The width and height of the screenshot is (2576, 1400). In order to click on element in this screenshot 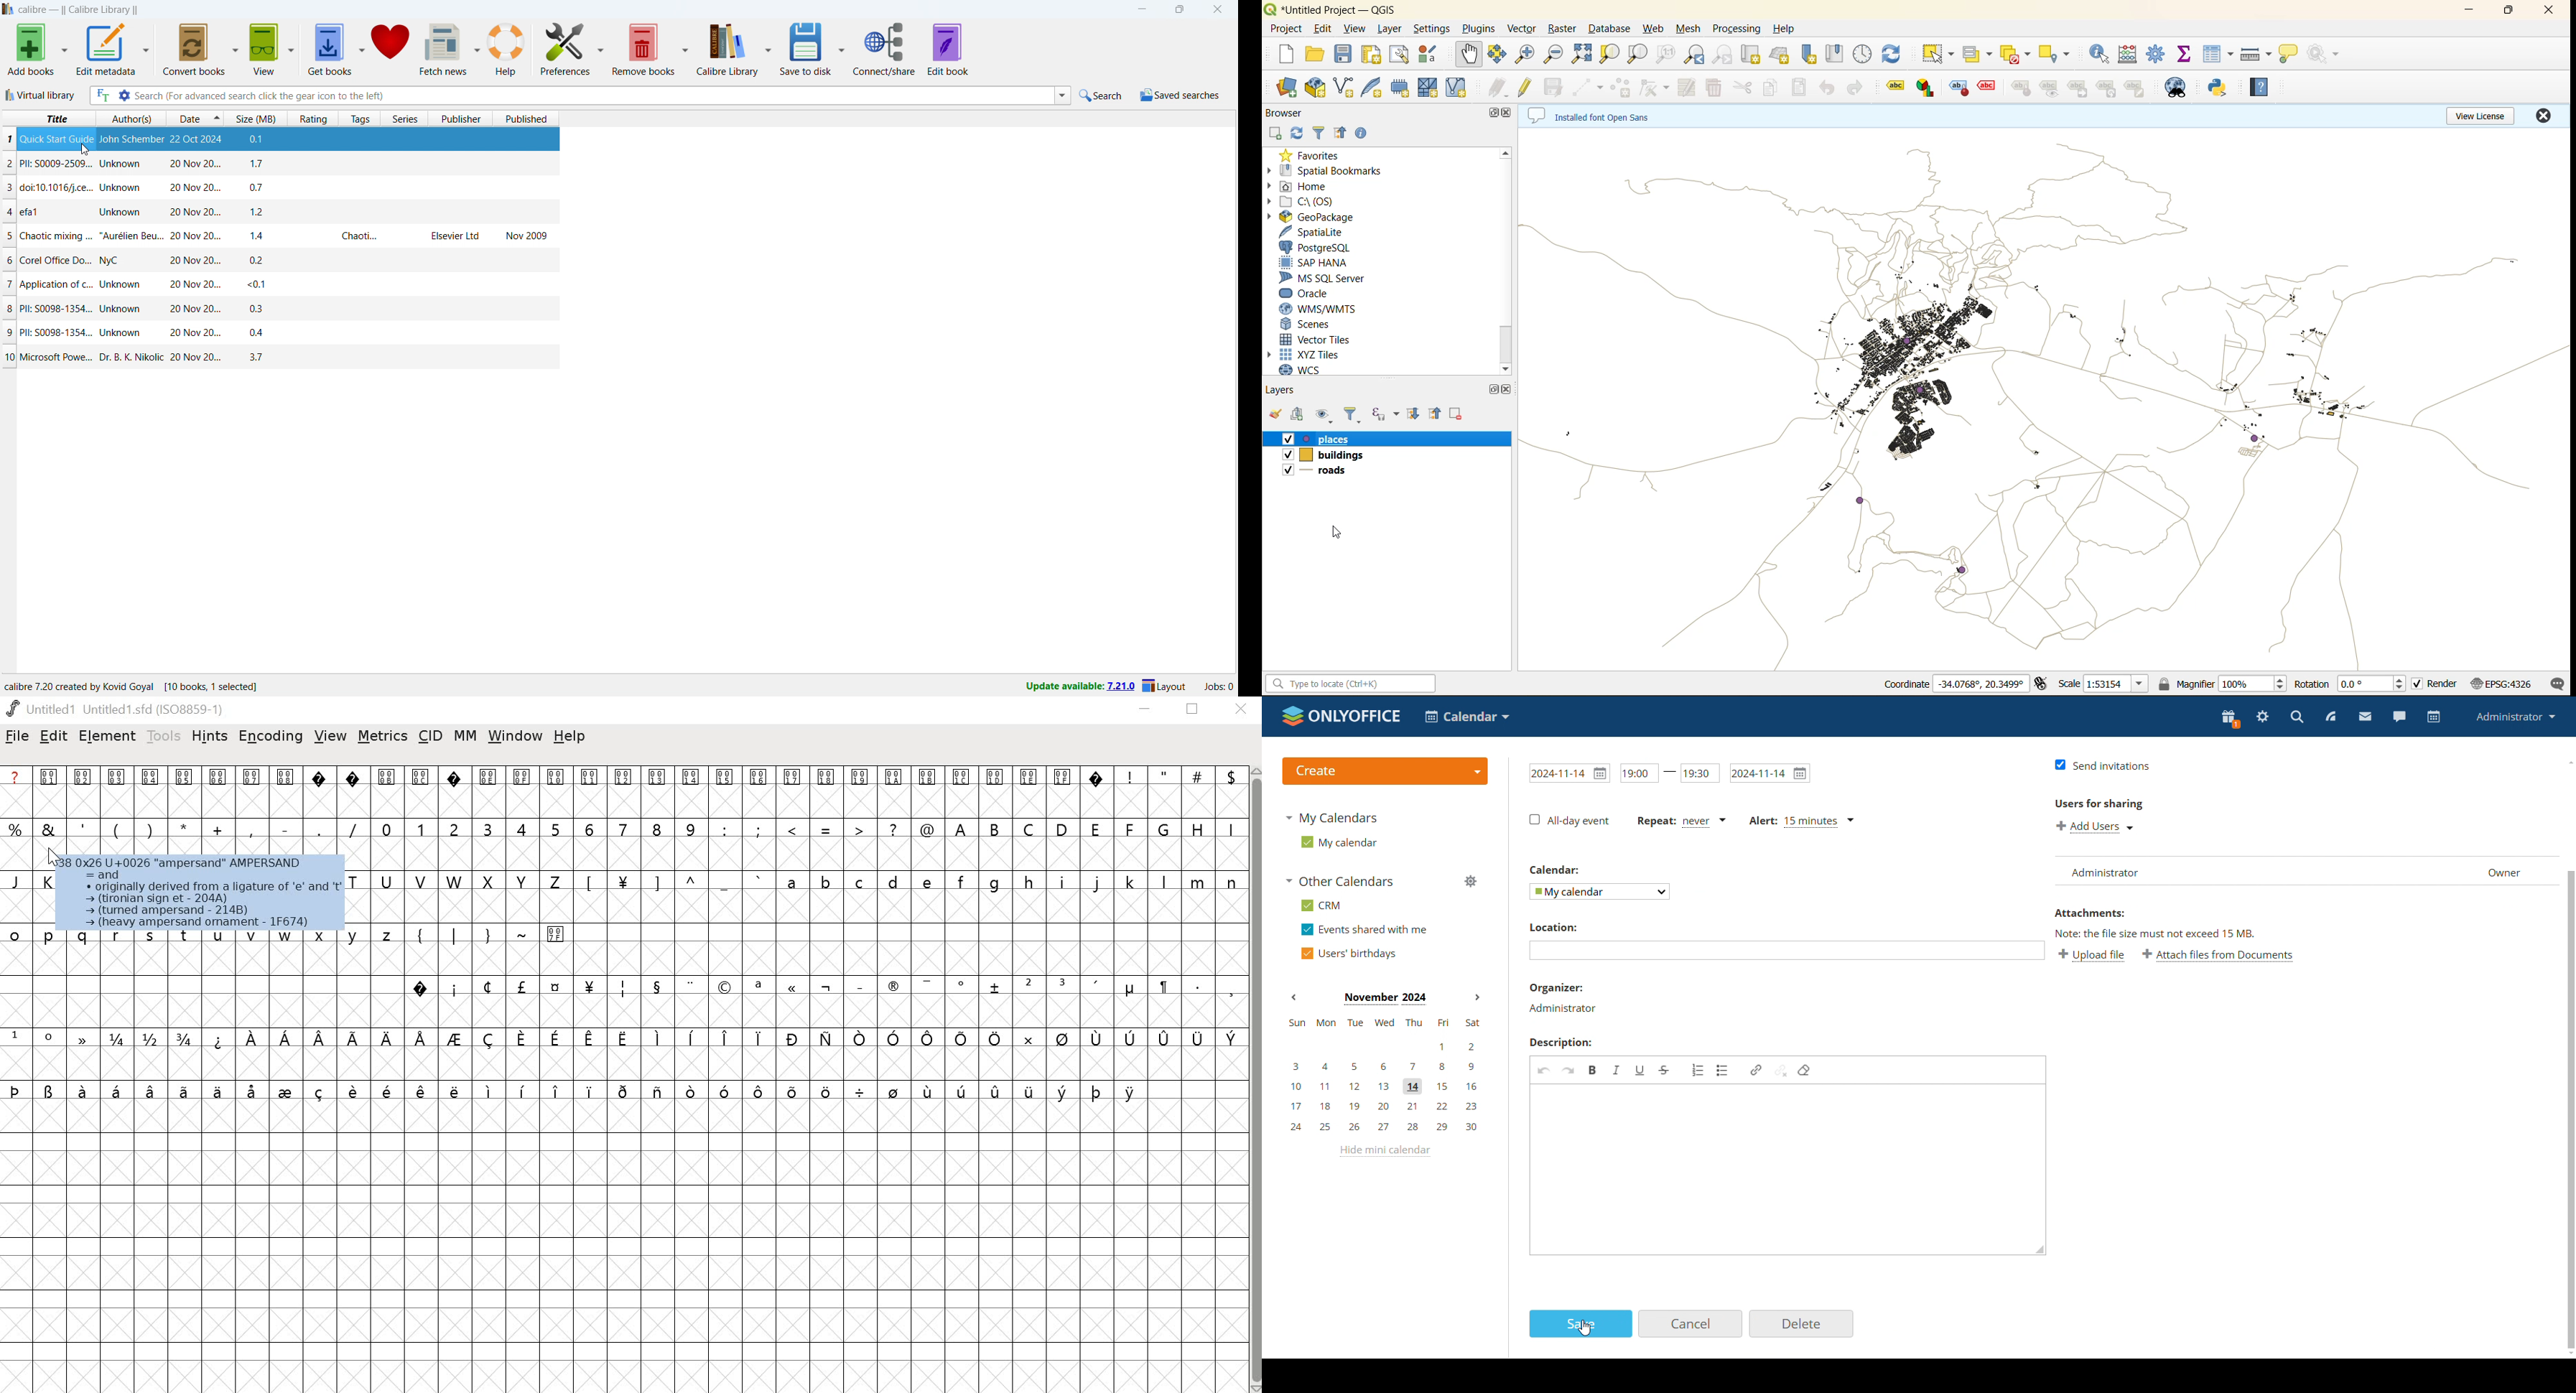, I will do `click(109, 735)`.